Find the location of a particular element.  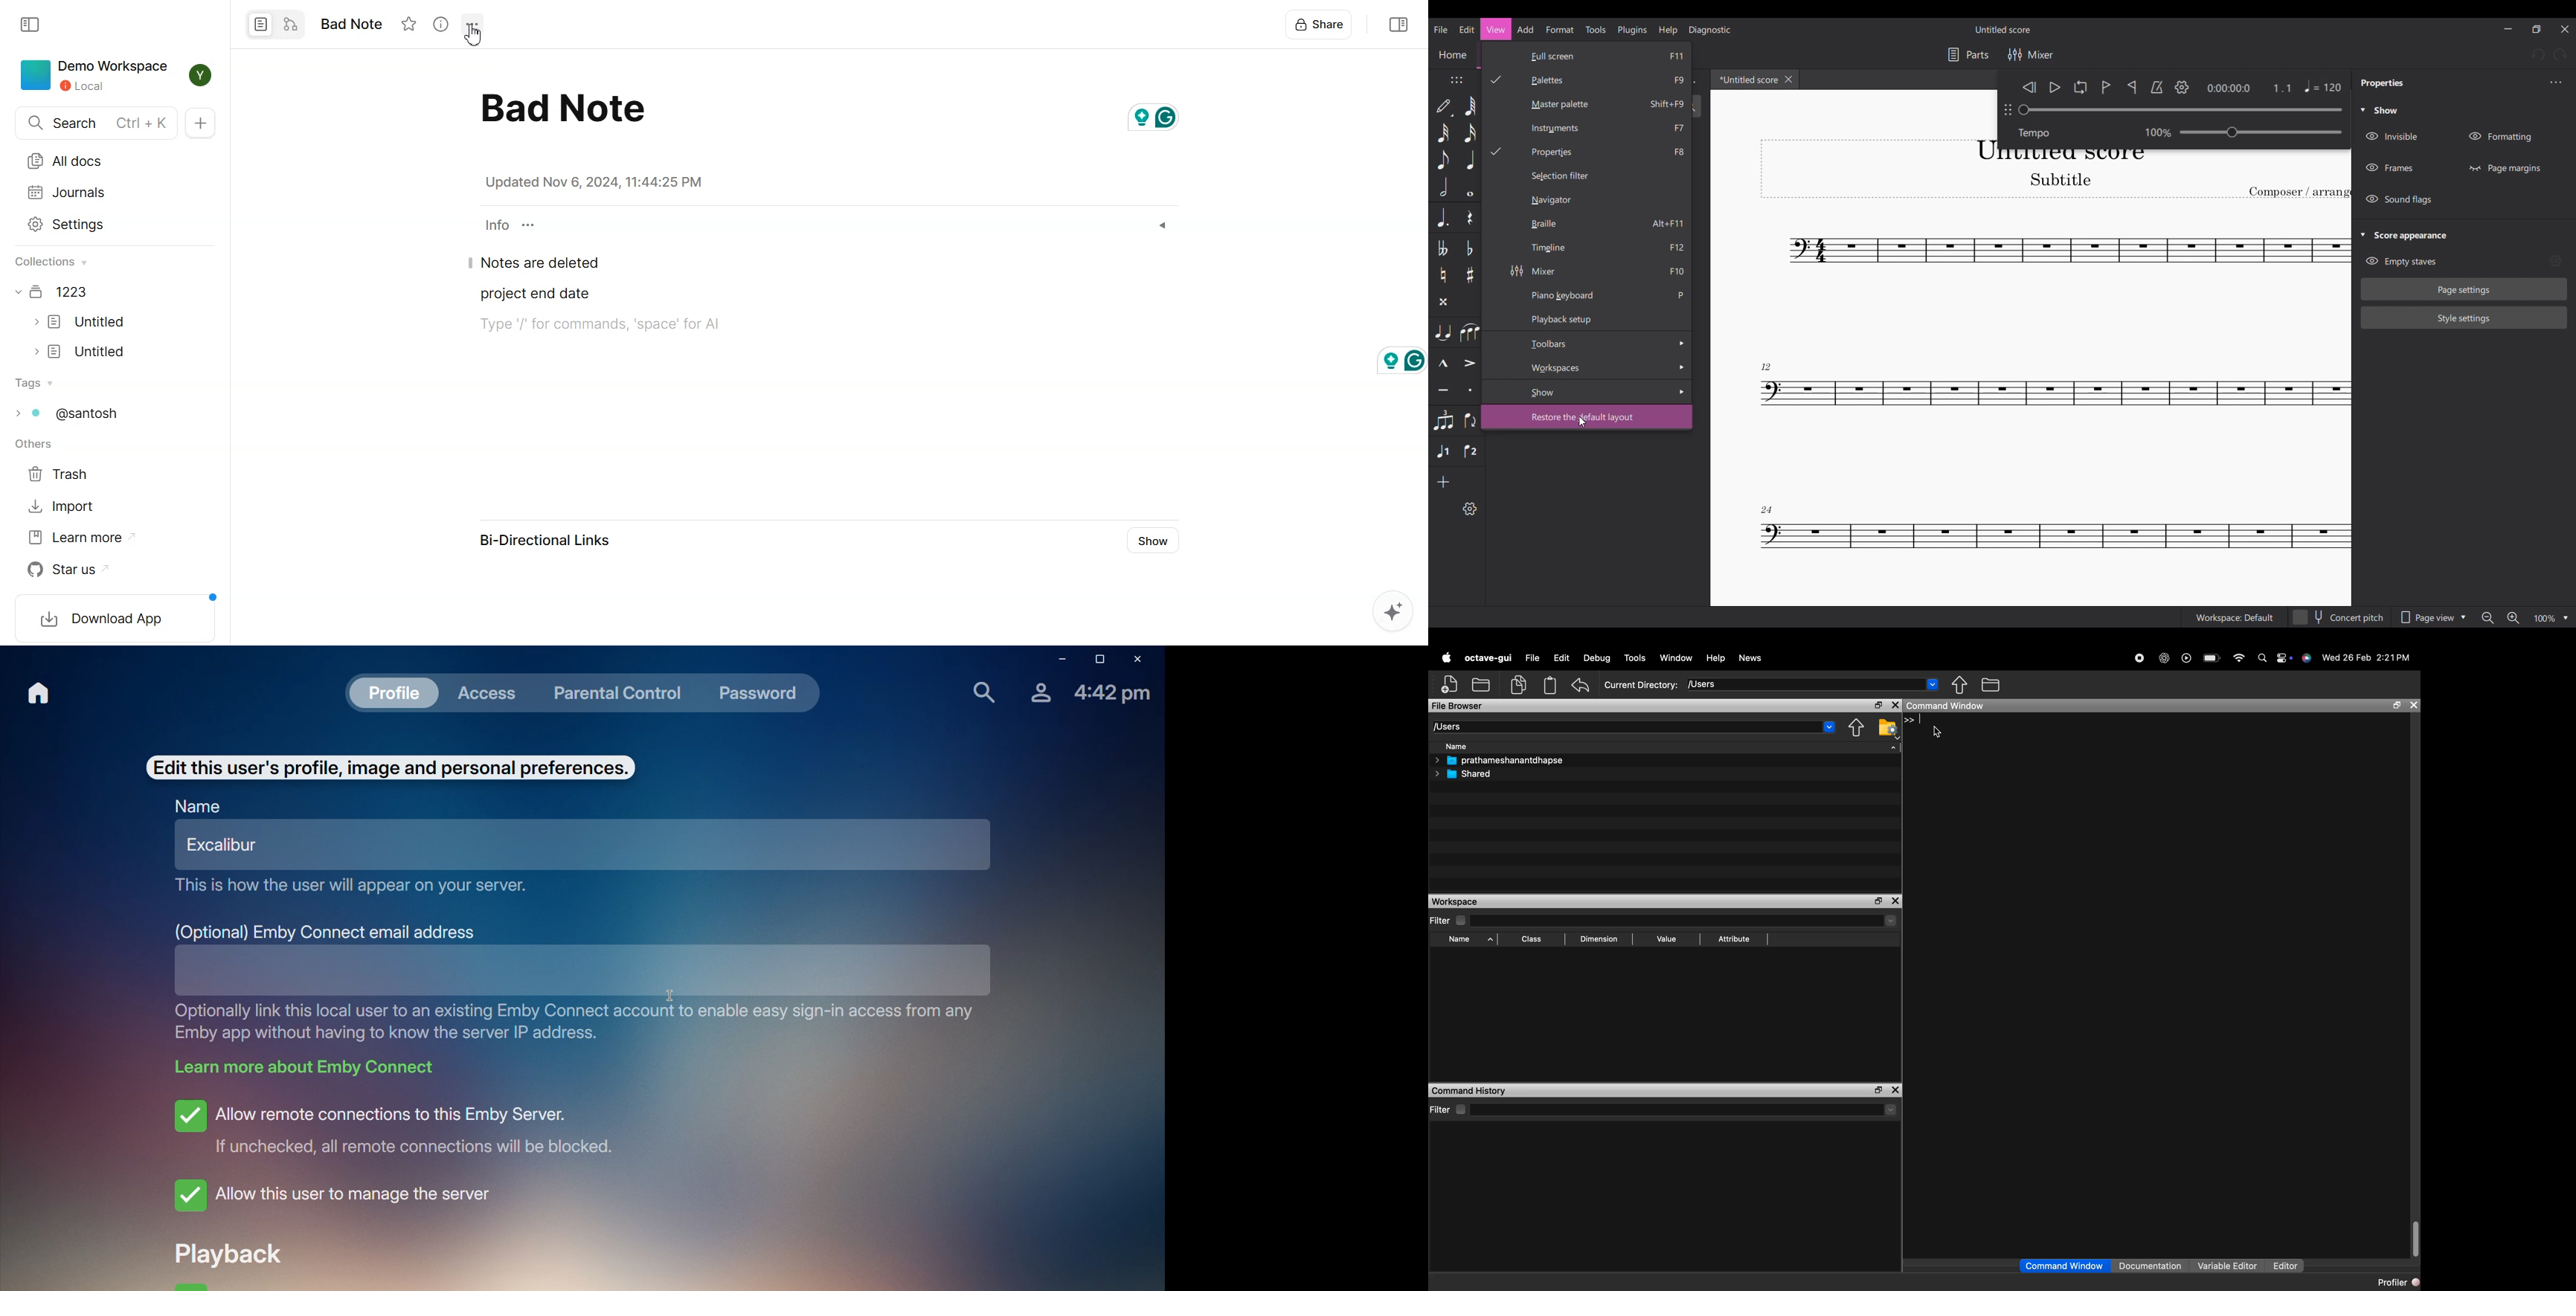

play is located at coordinates (2187, 656).